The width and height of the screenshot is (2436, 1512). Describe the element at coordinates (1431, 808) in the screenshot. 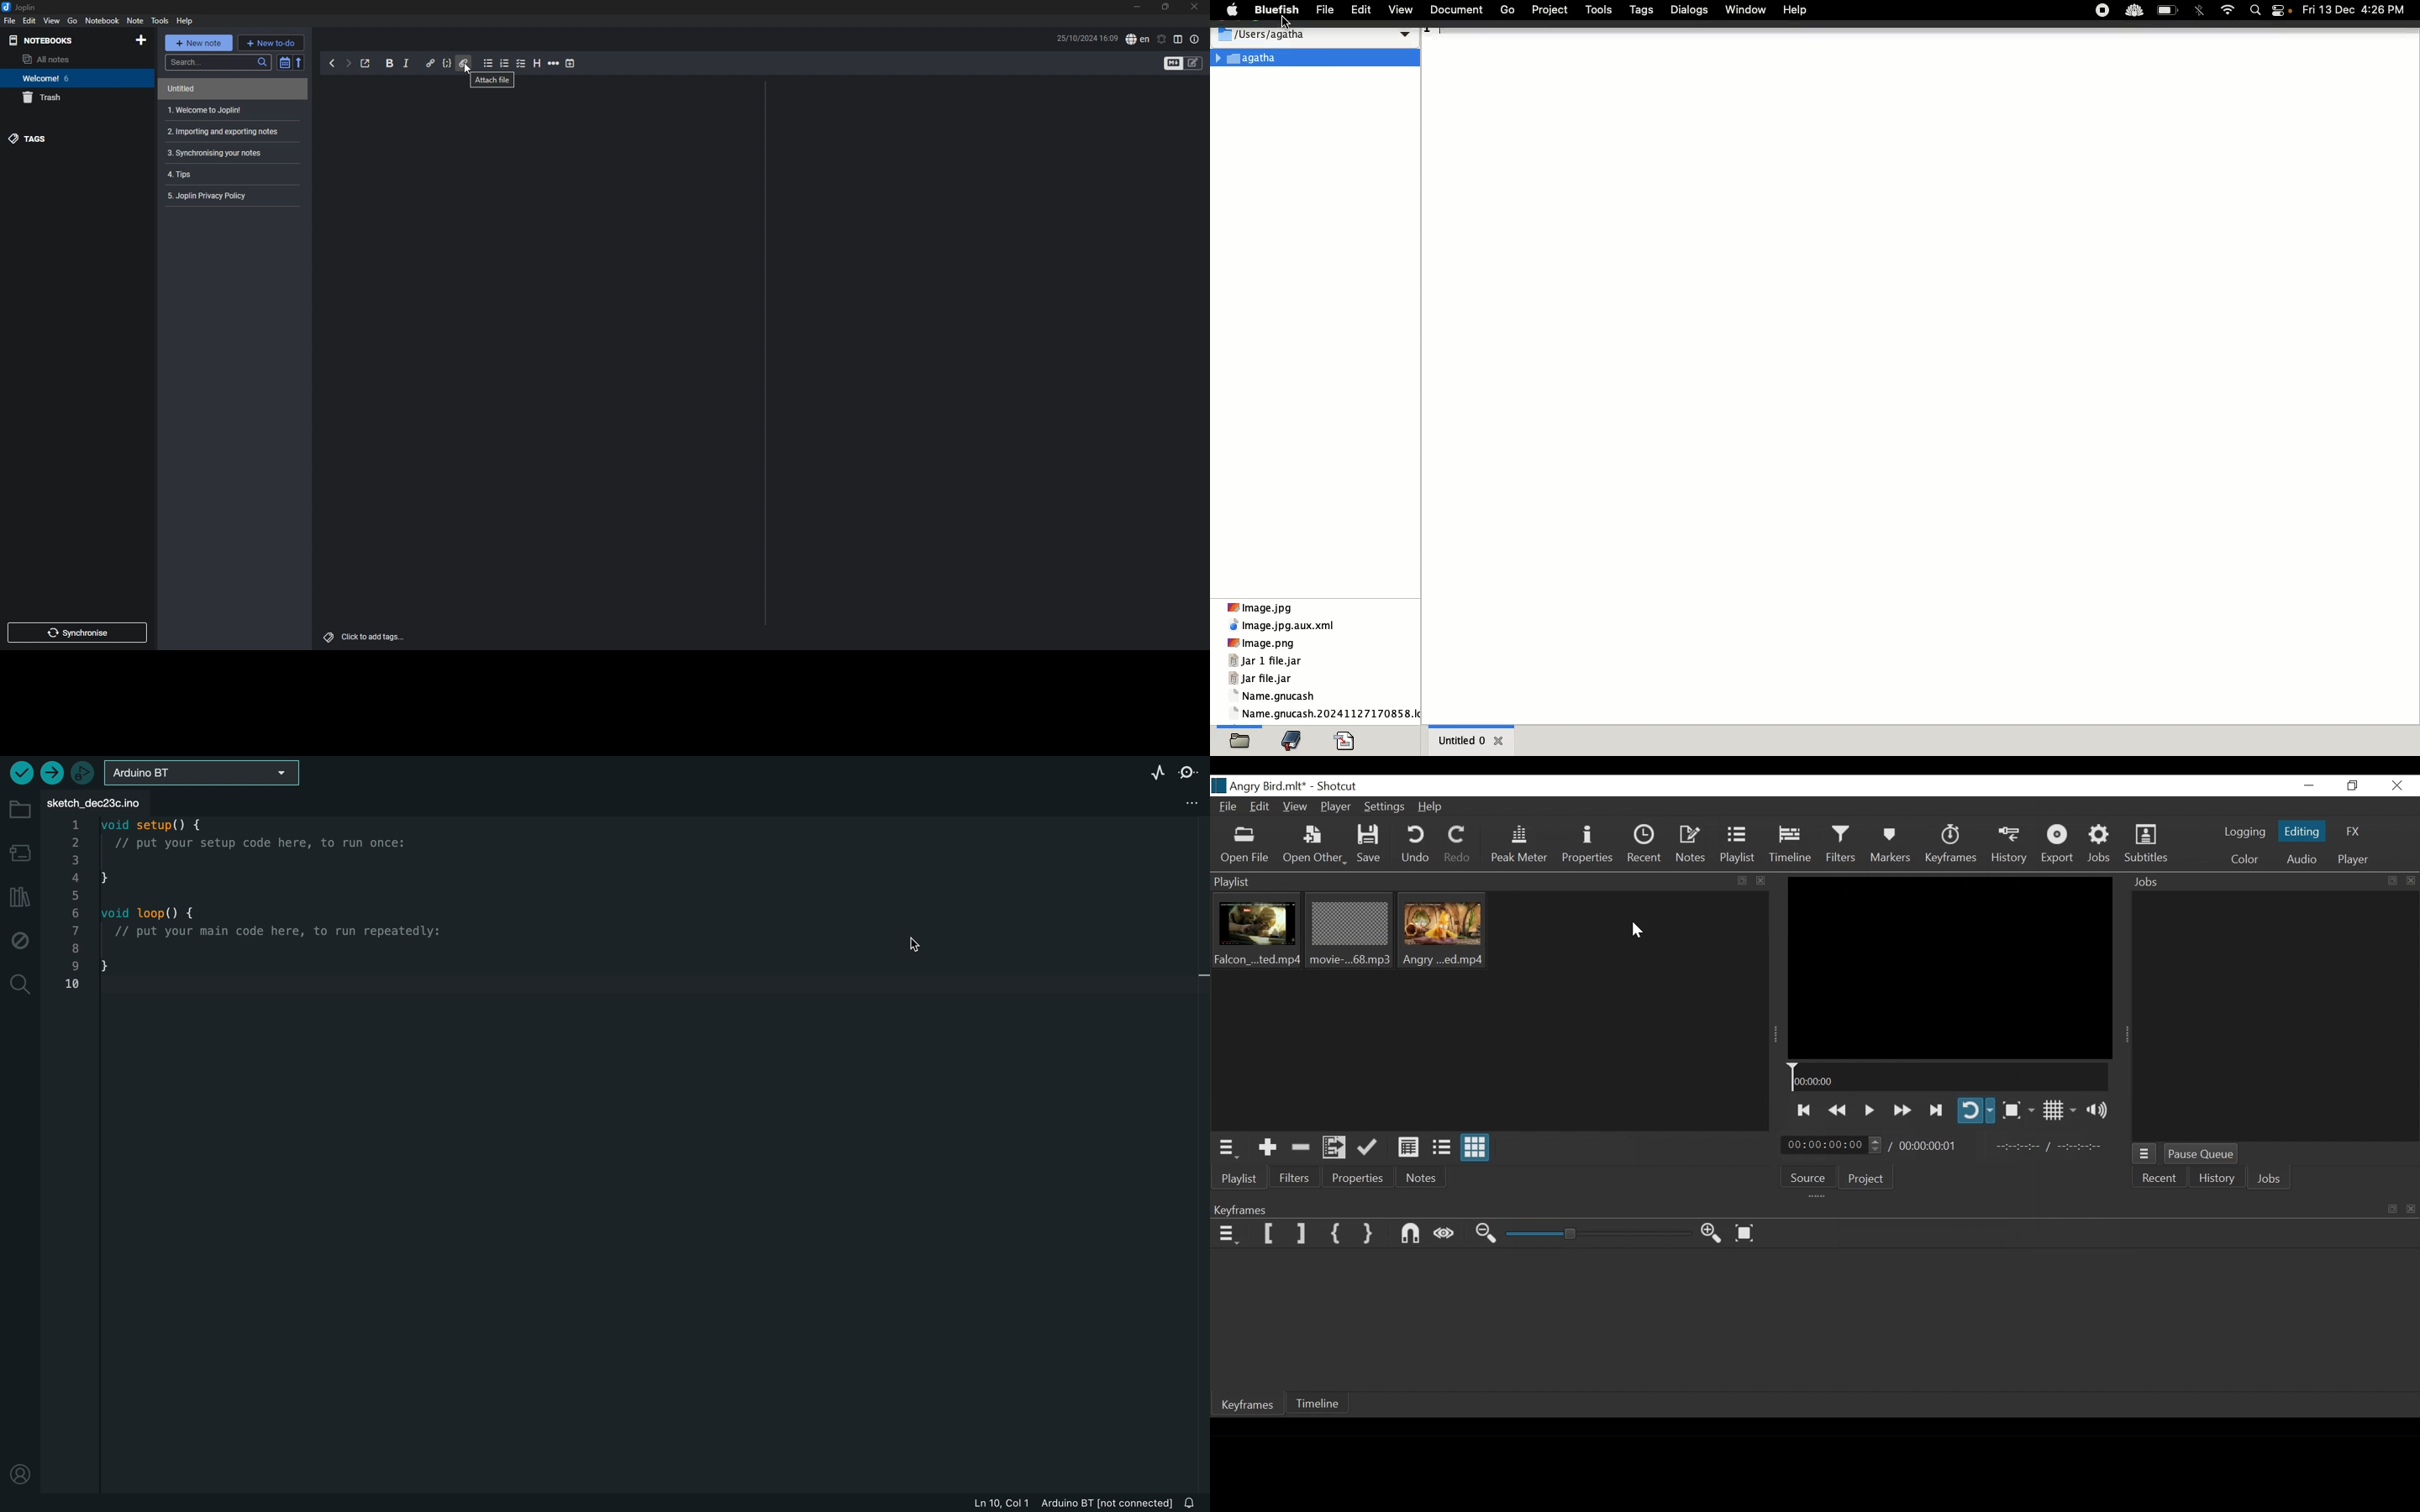

I see `Help` at that location.